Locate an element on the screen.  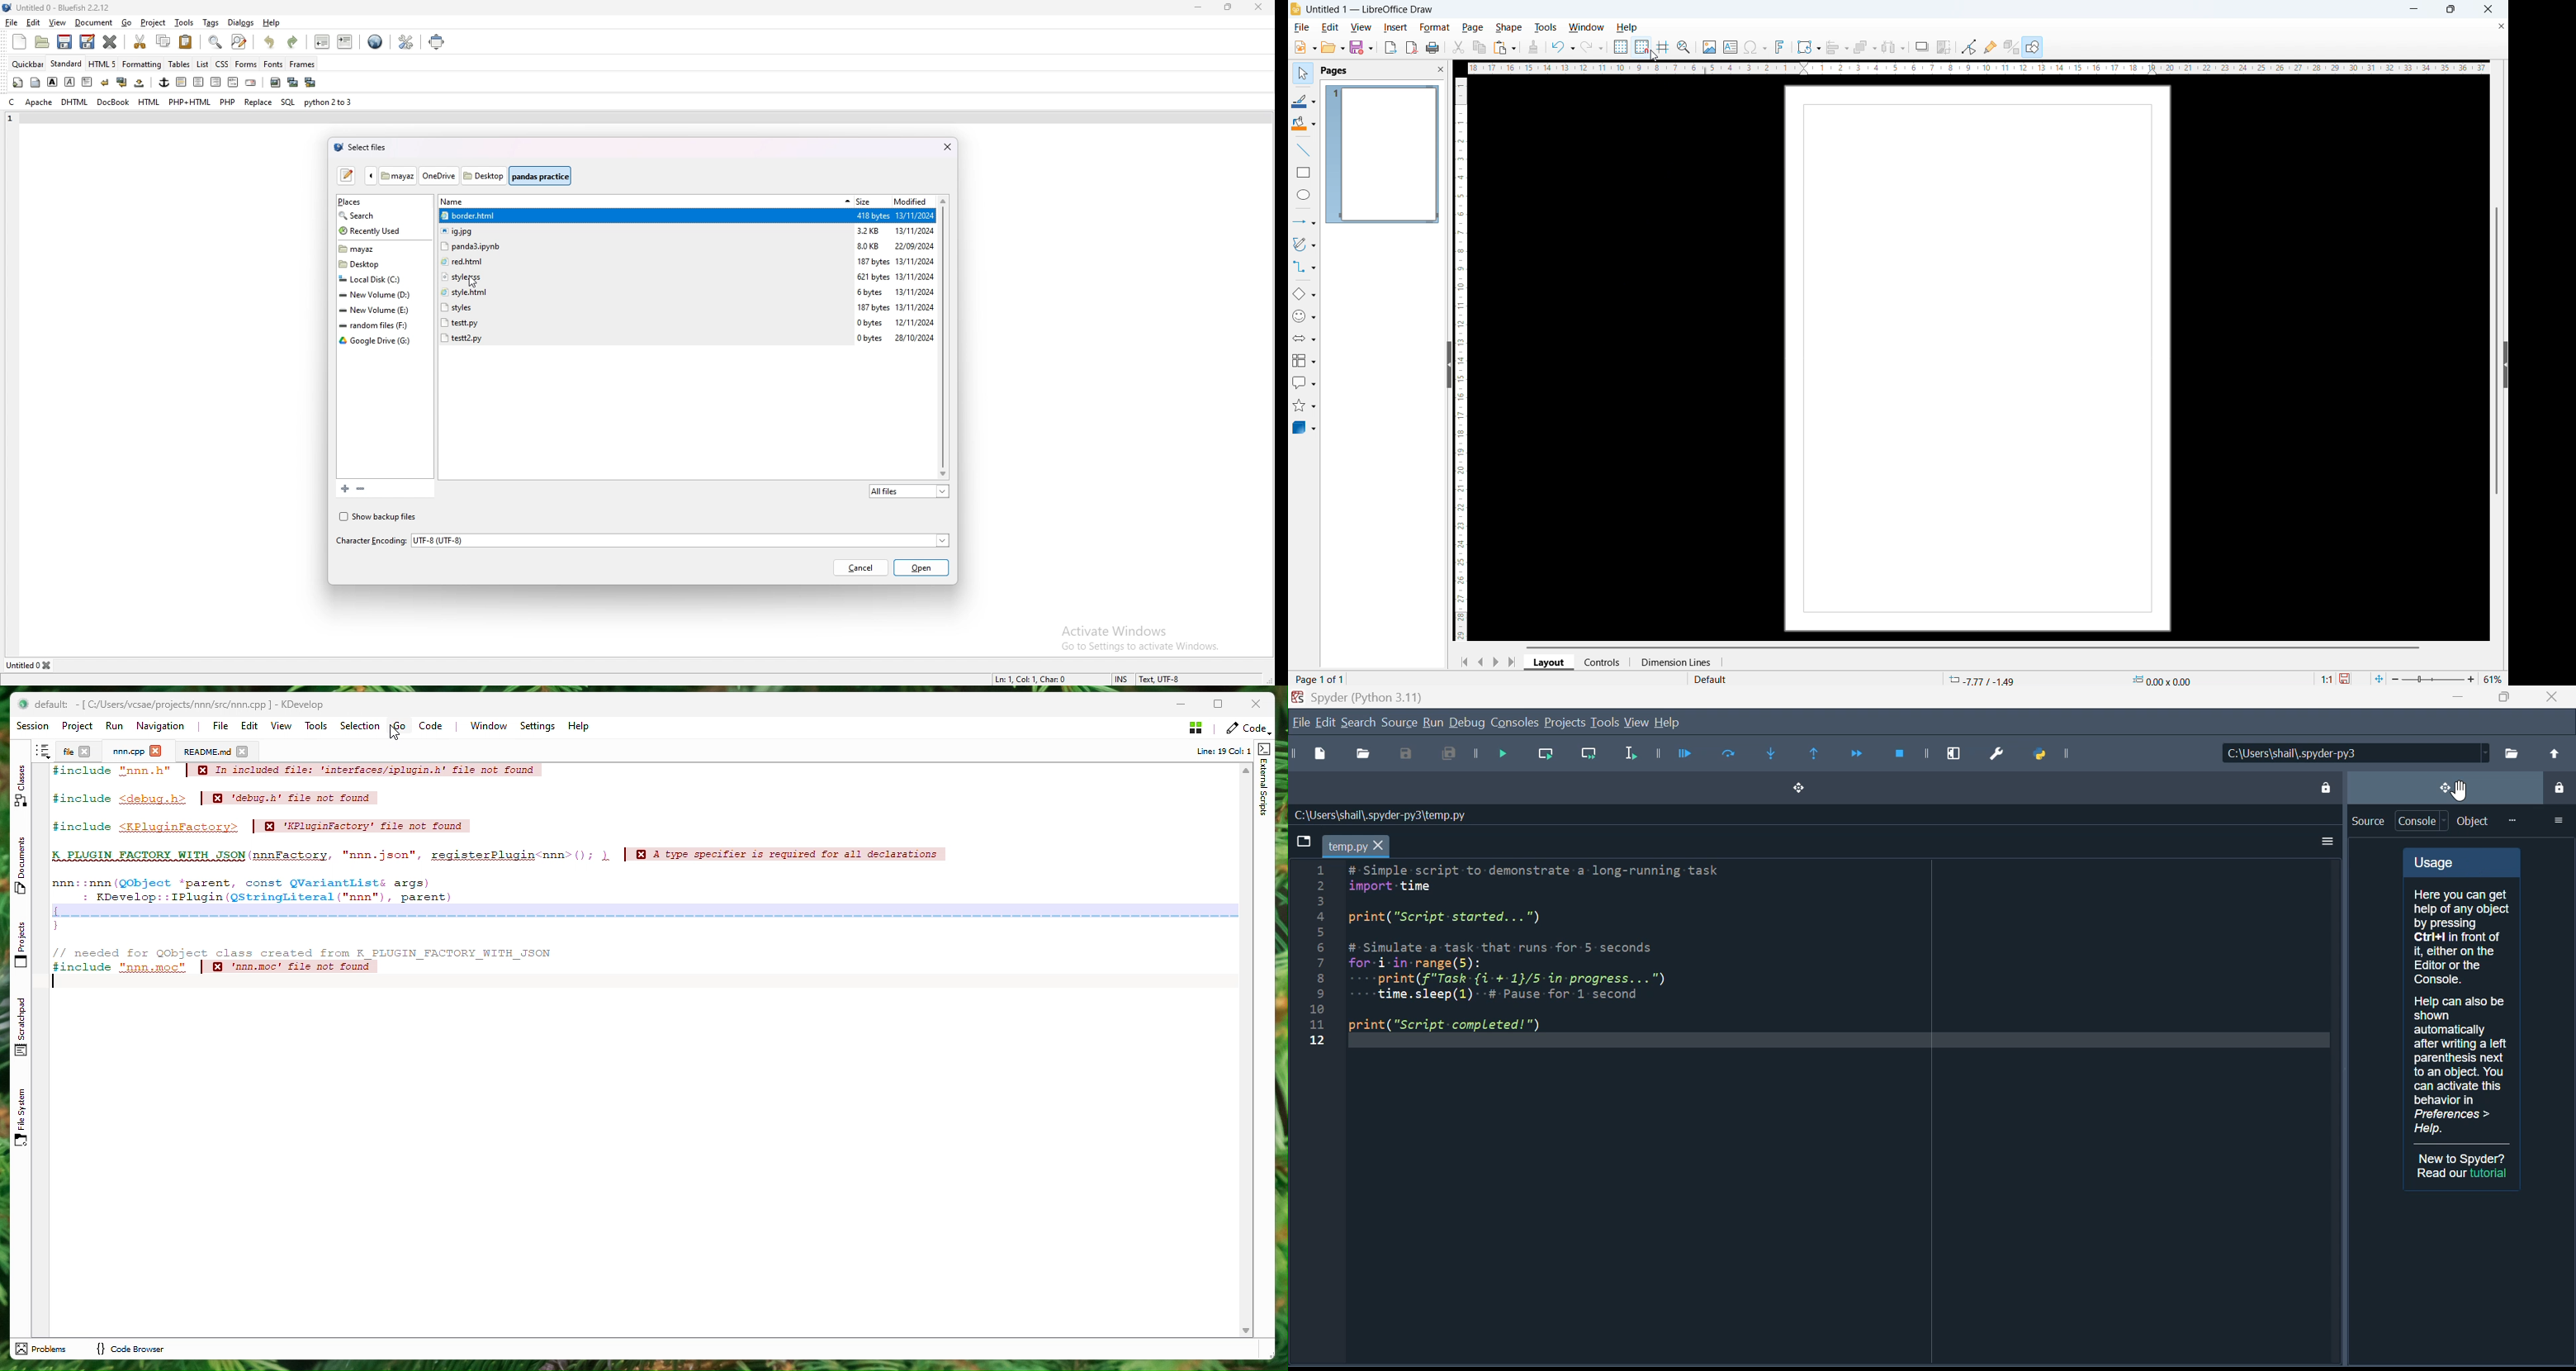
change to parent directory is located at coordinates (2553, 753).